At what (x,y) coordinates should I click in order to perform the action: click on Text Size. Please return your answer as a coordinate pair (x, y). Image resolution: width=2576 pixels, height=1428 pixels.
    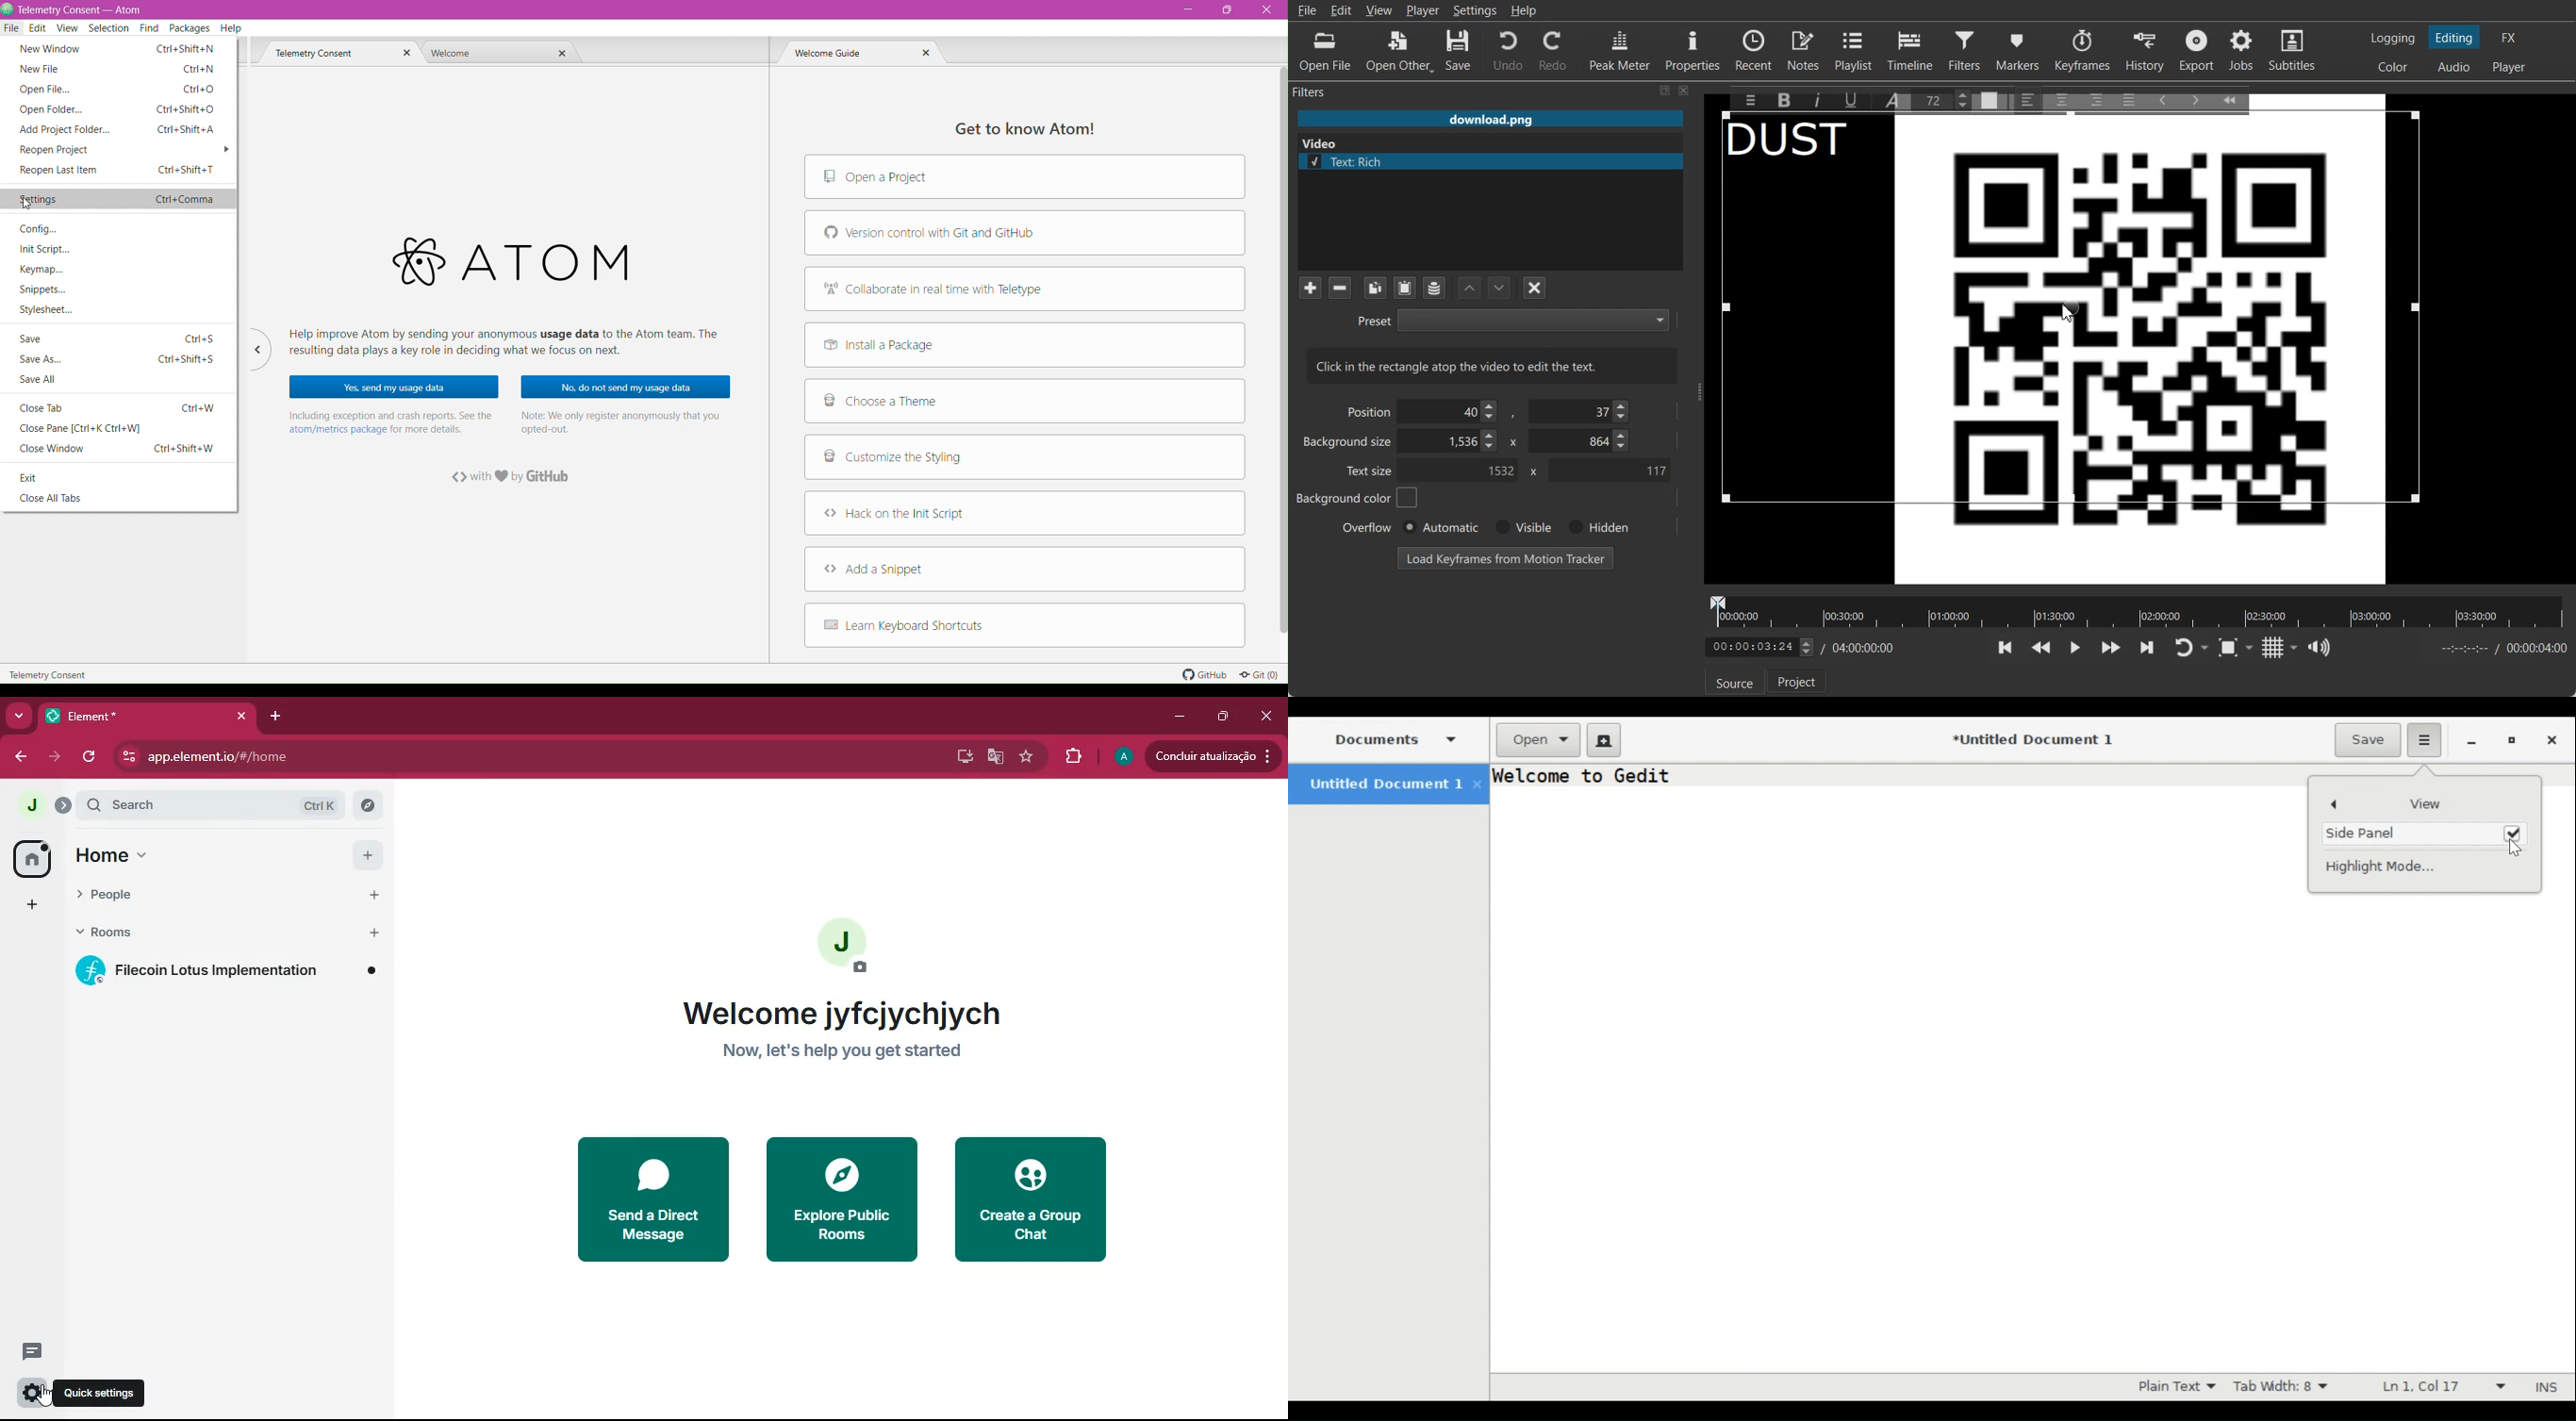
    Looking at the image, I should click on (1945, 99).